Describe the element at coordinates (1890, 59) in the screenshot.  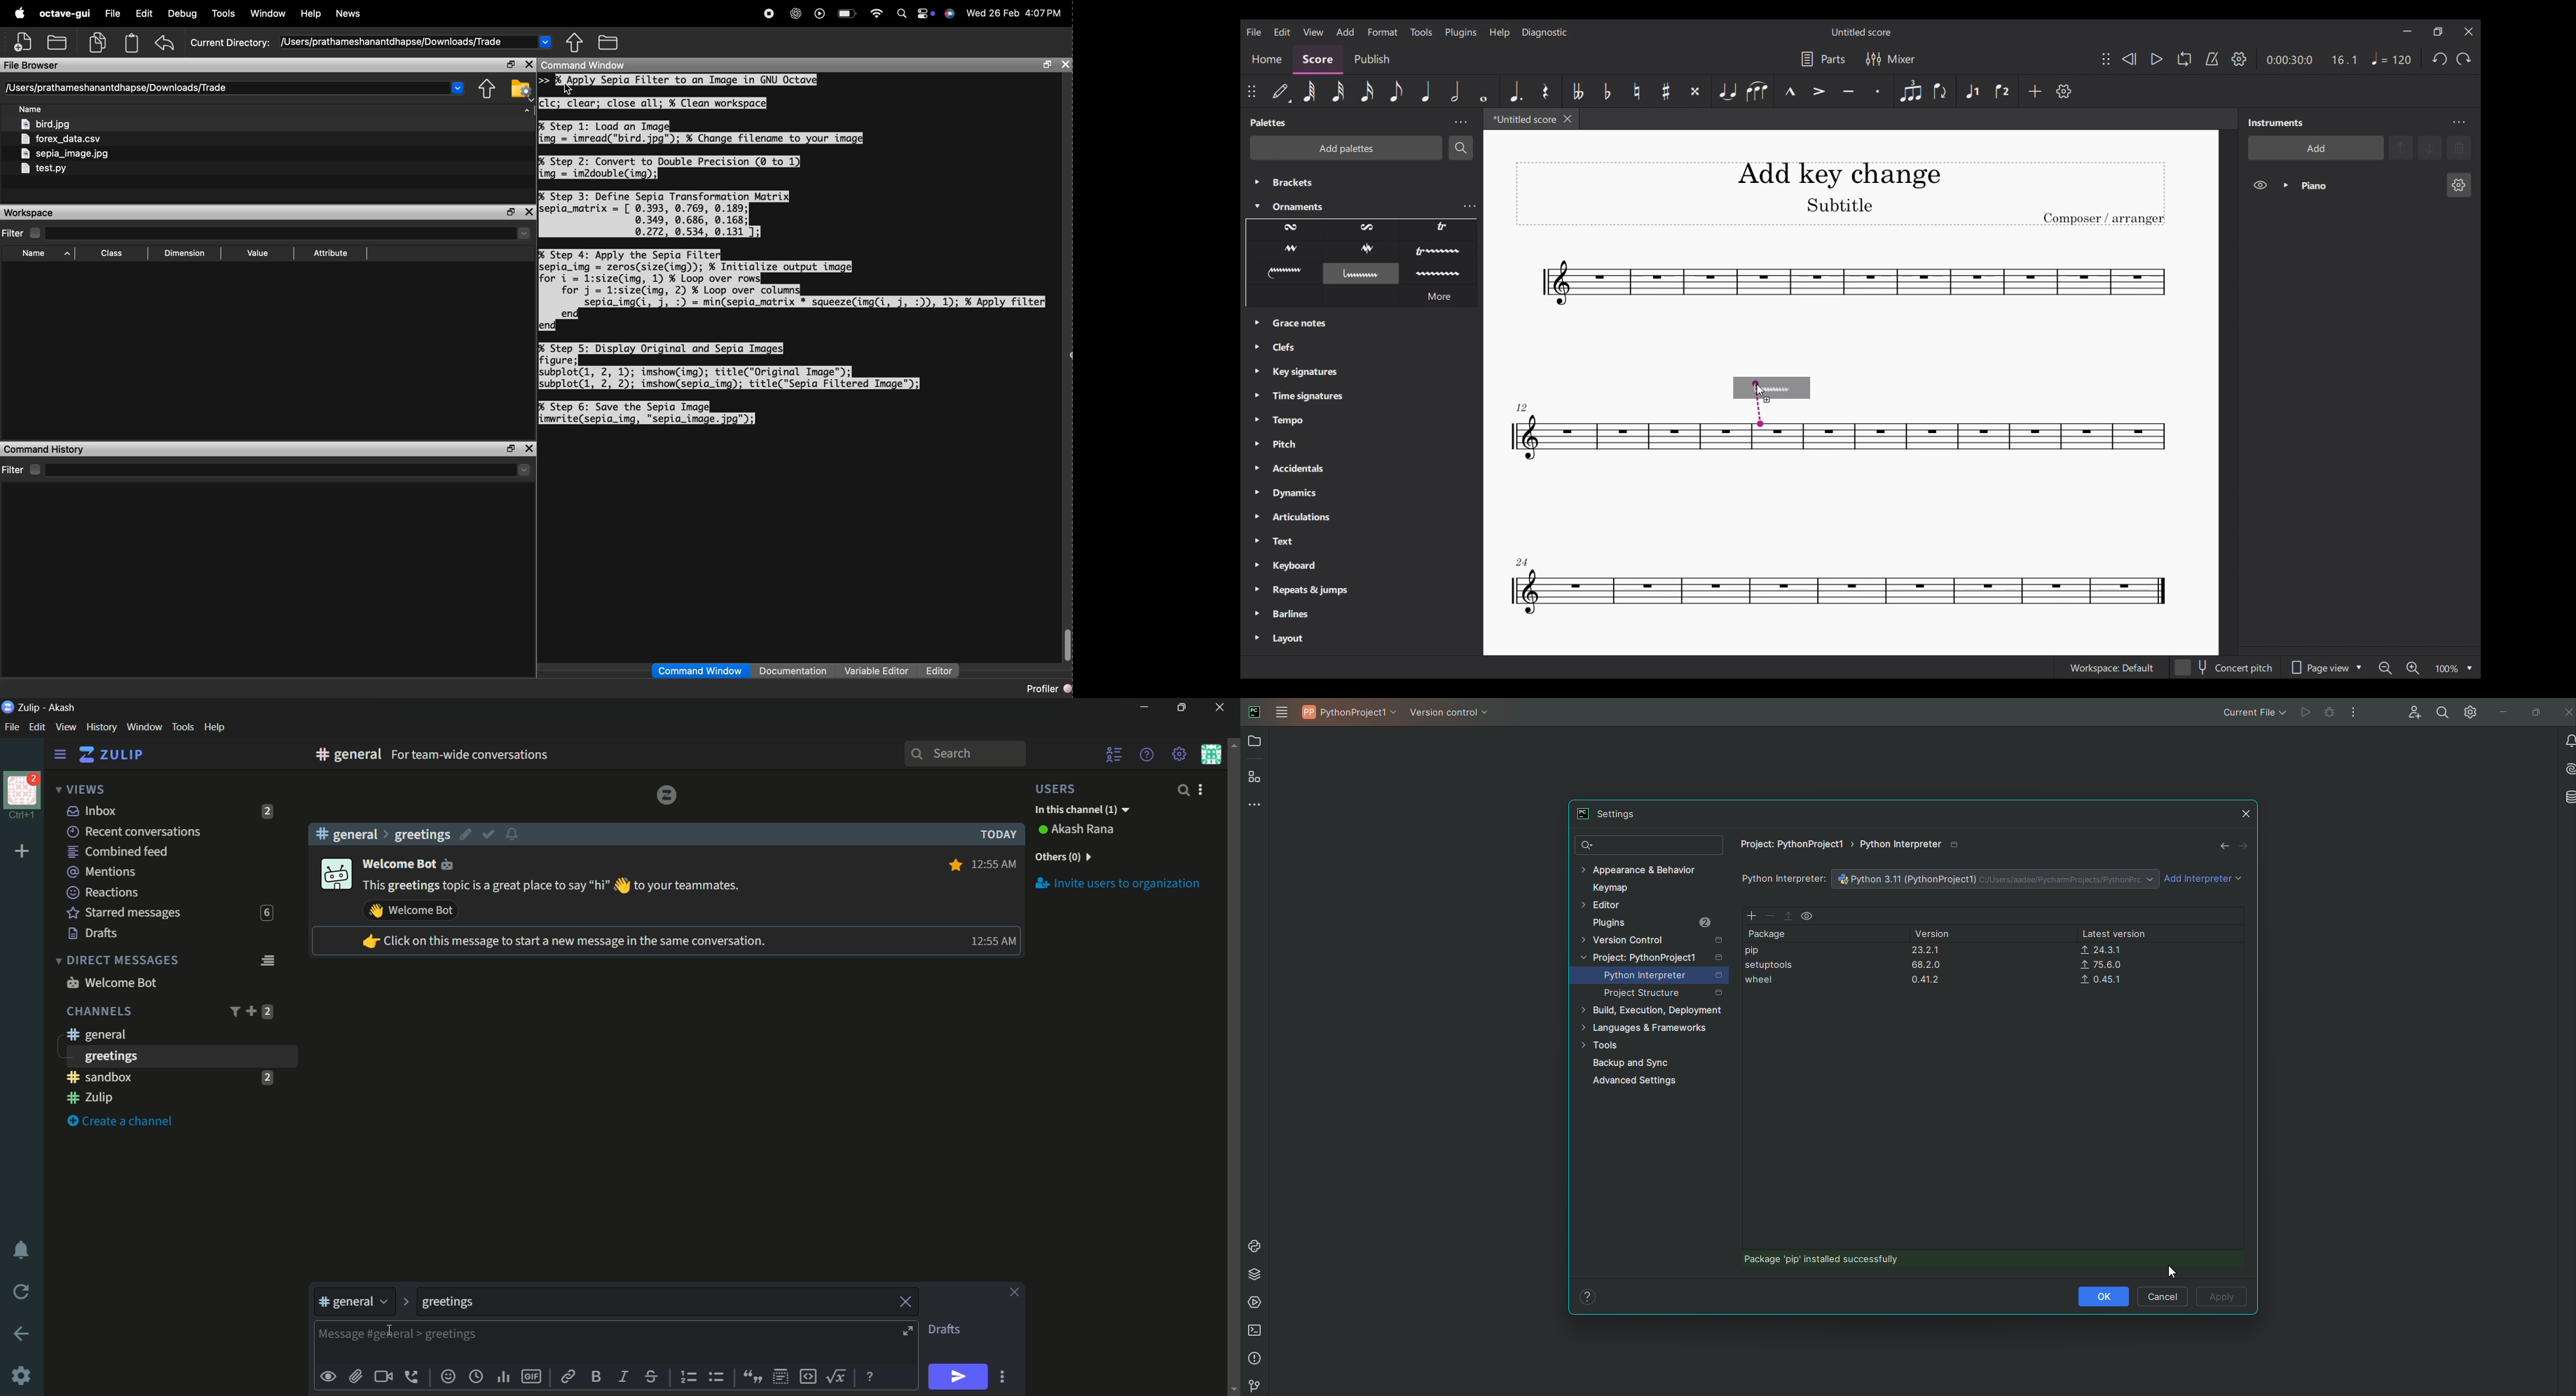
I see `Mixer settings` at that location.